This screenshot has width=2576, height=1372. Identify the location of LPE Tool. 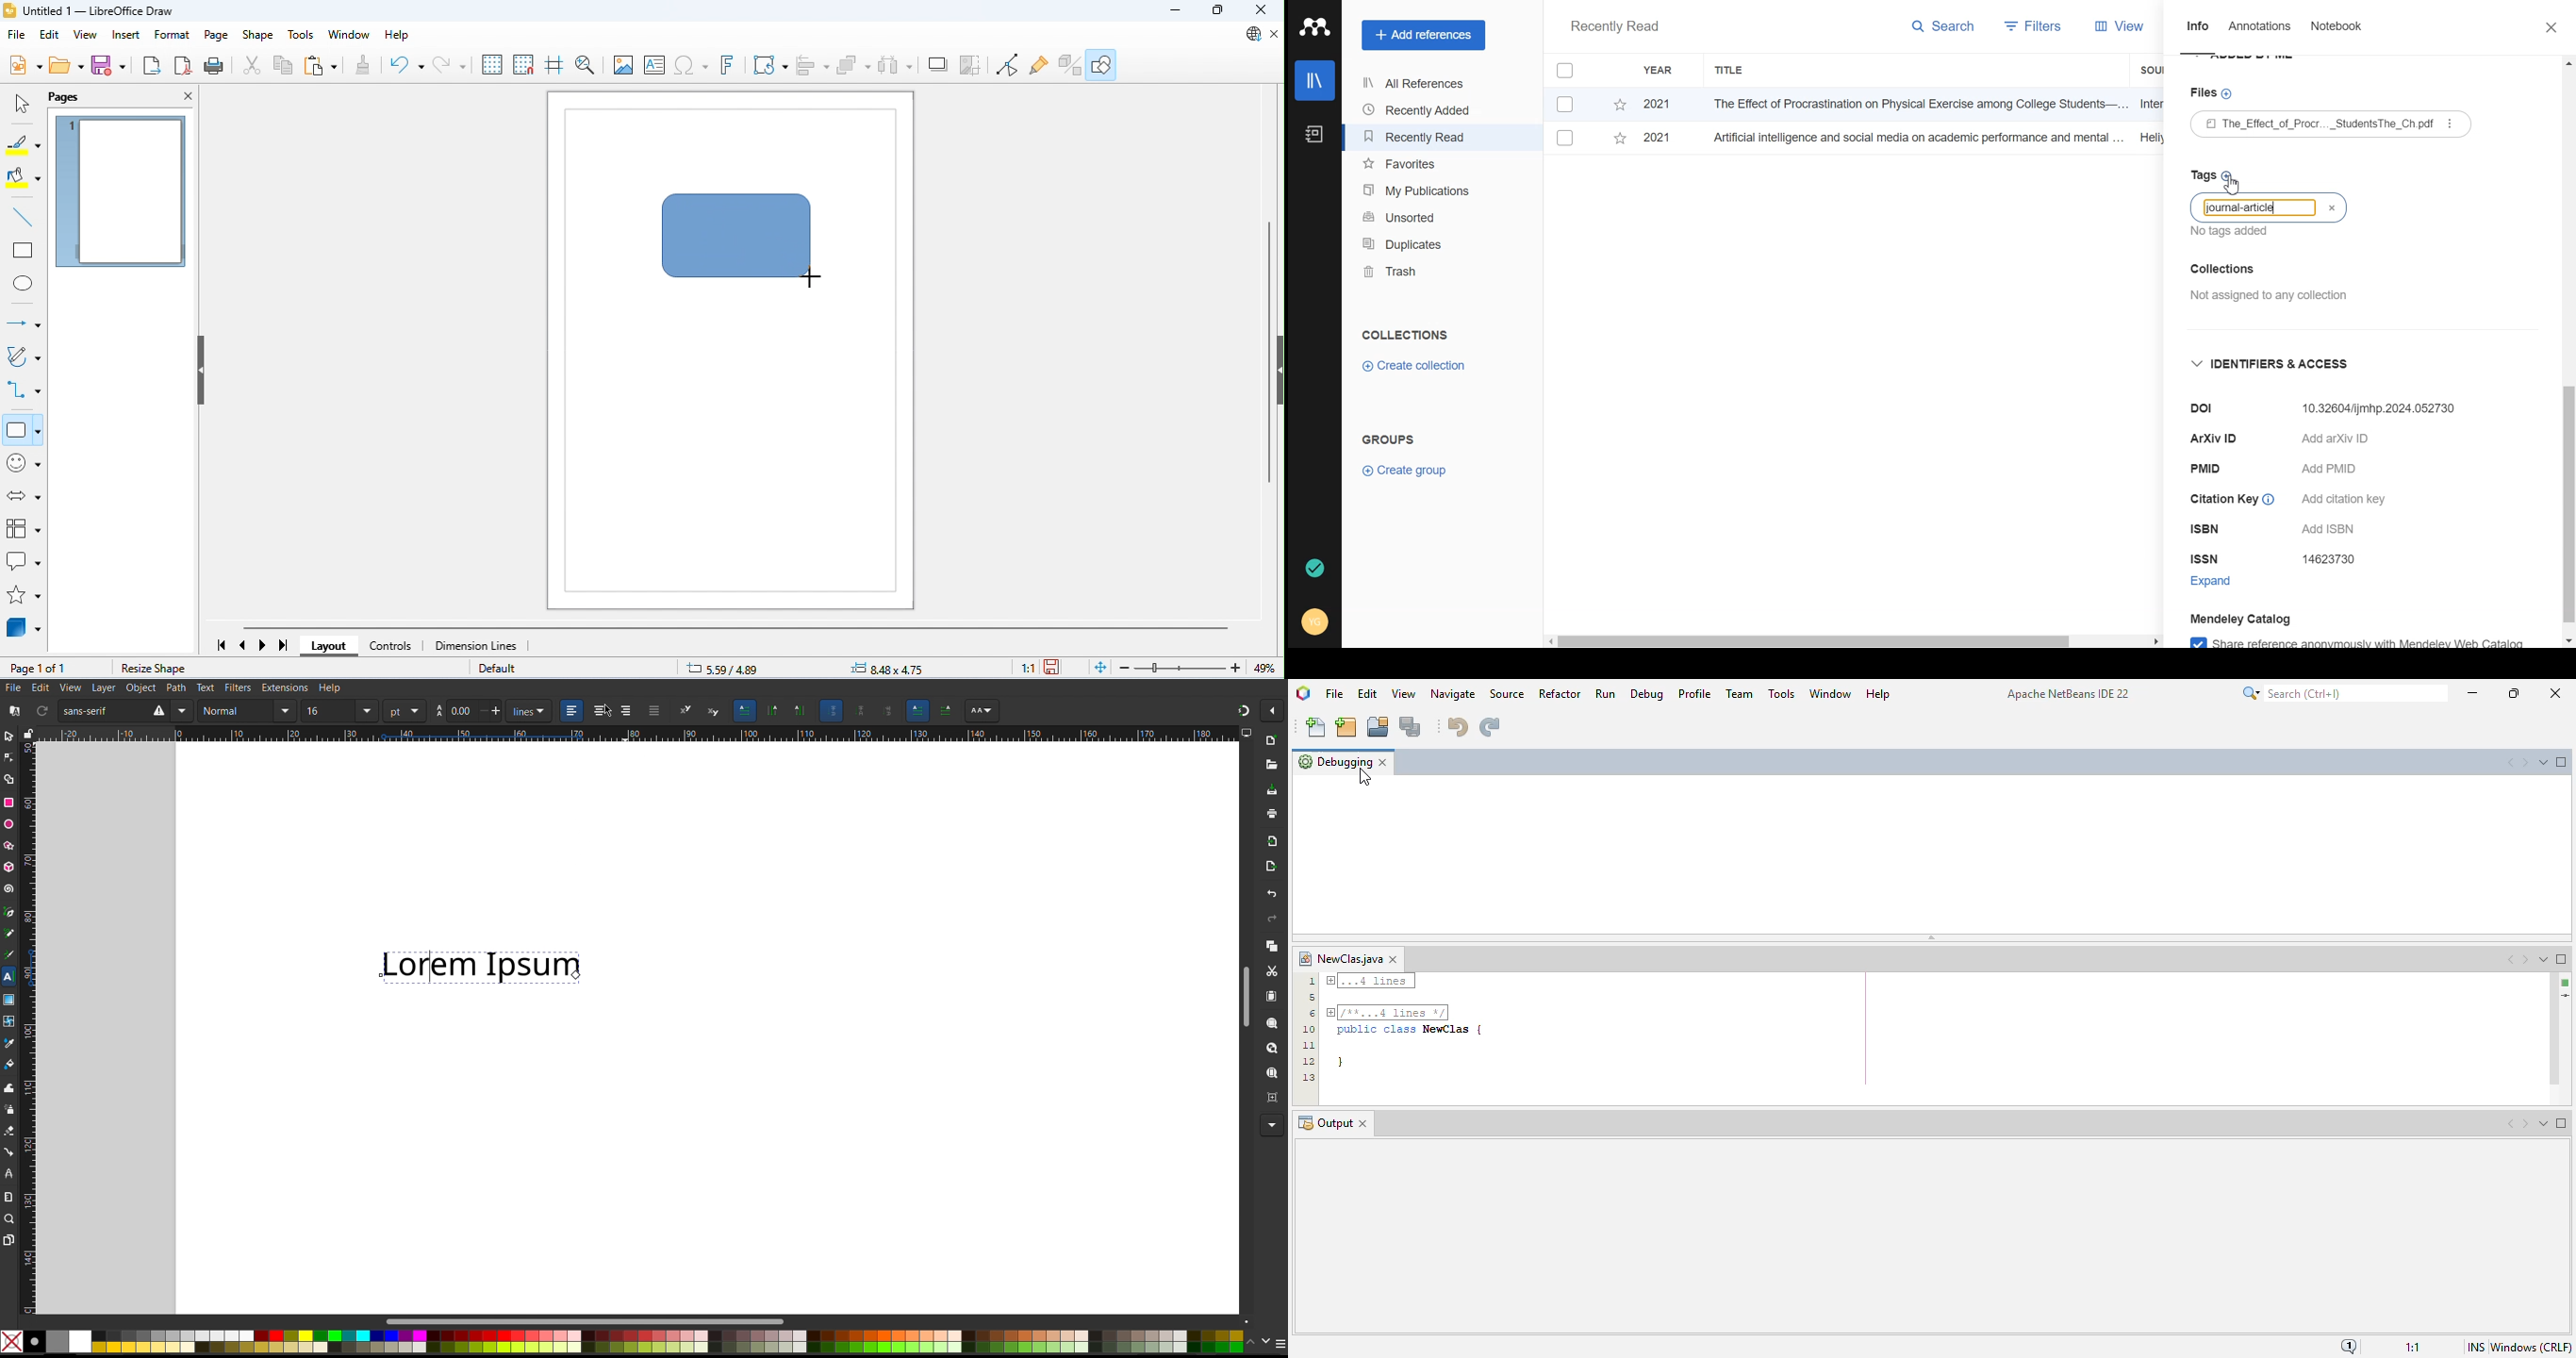
(11, 1174).